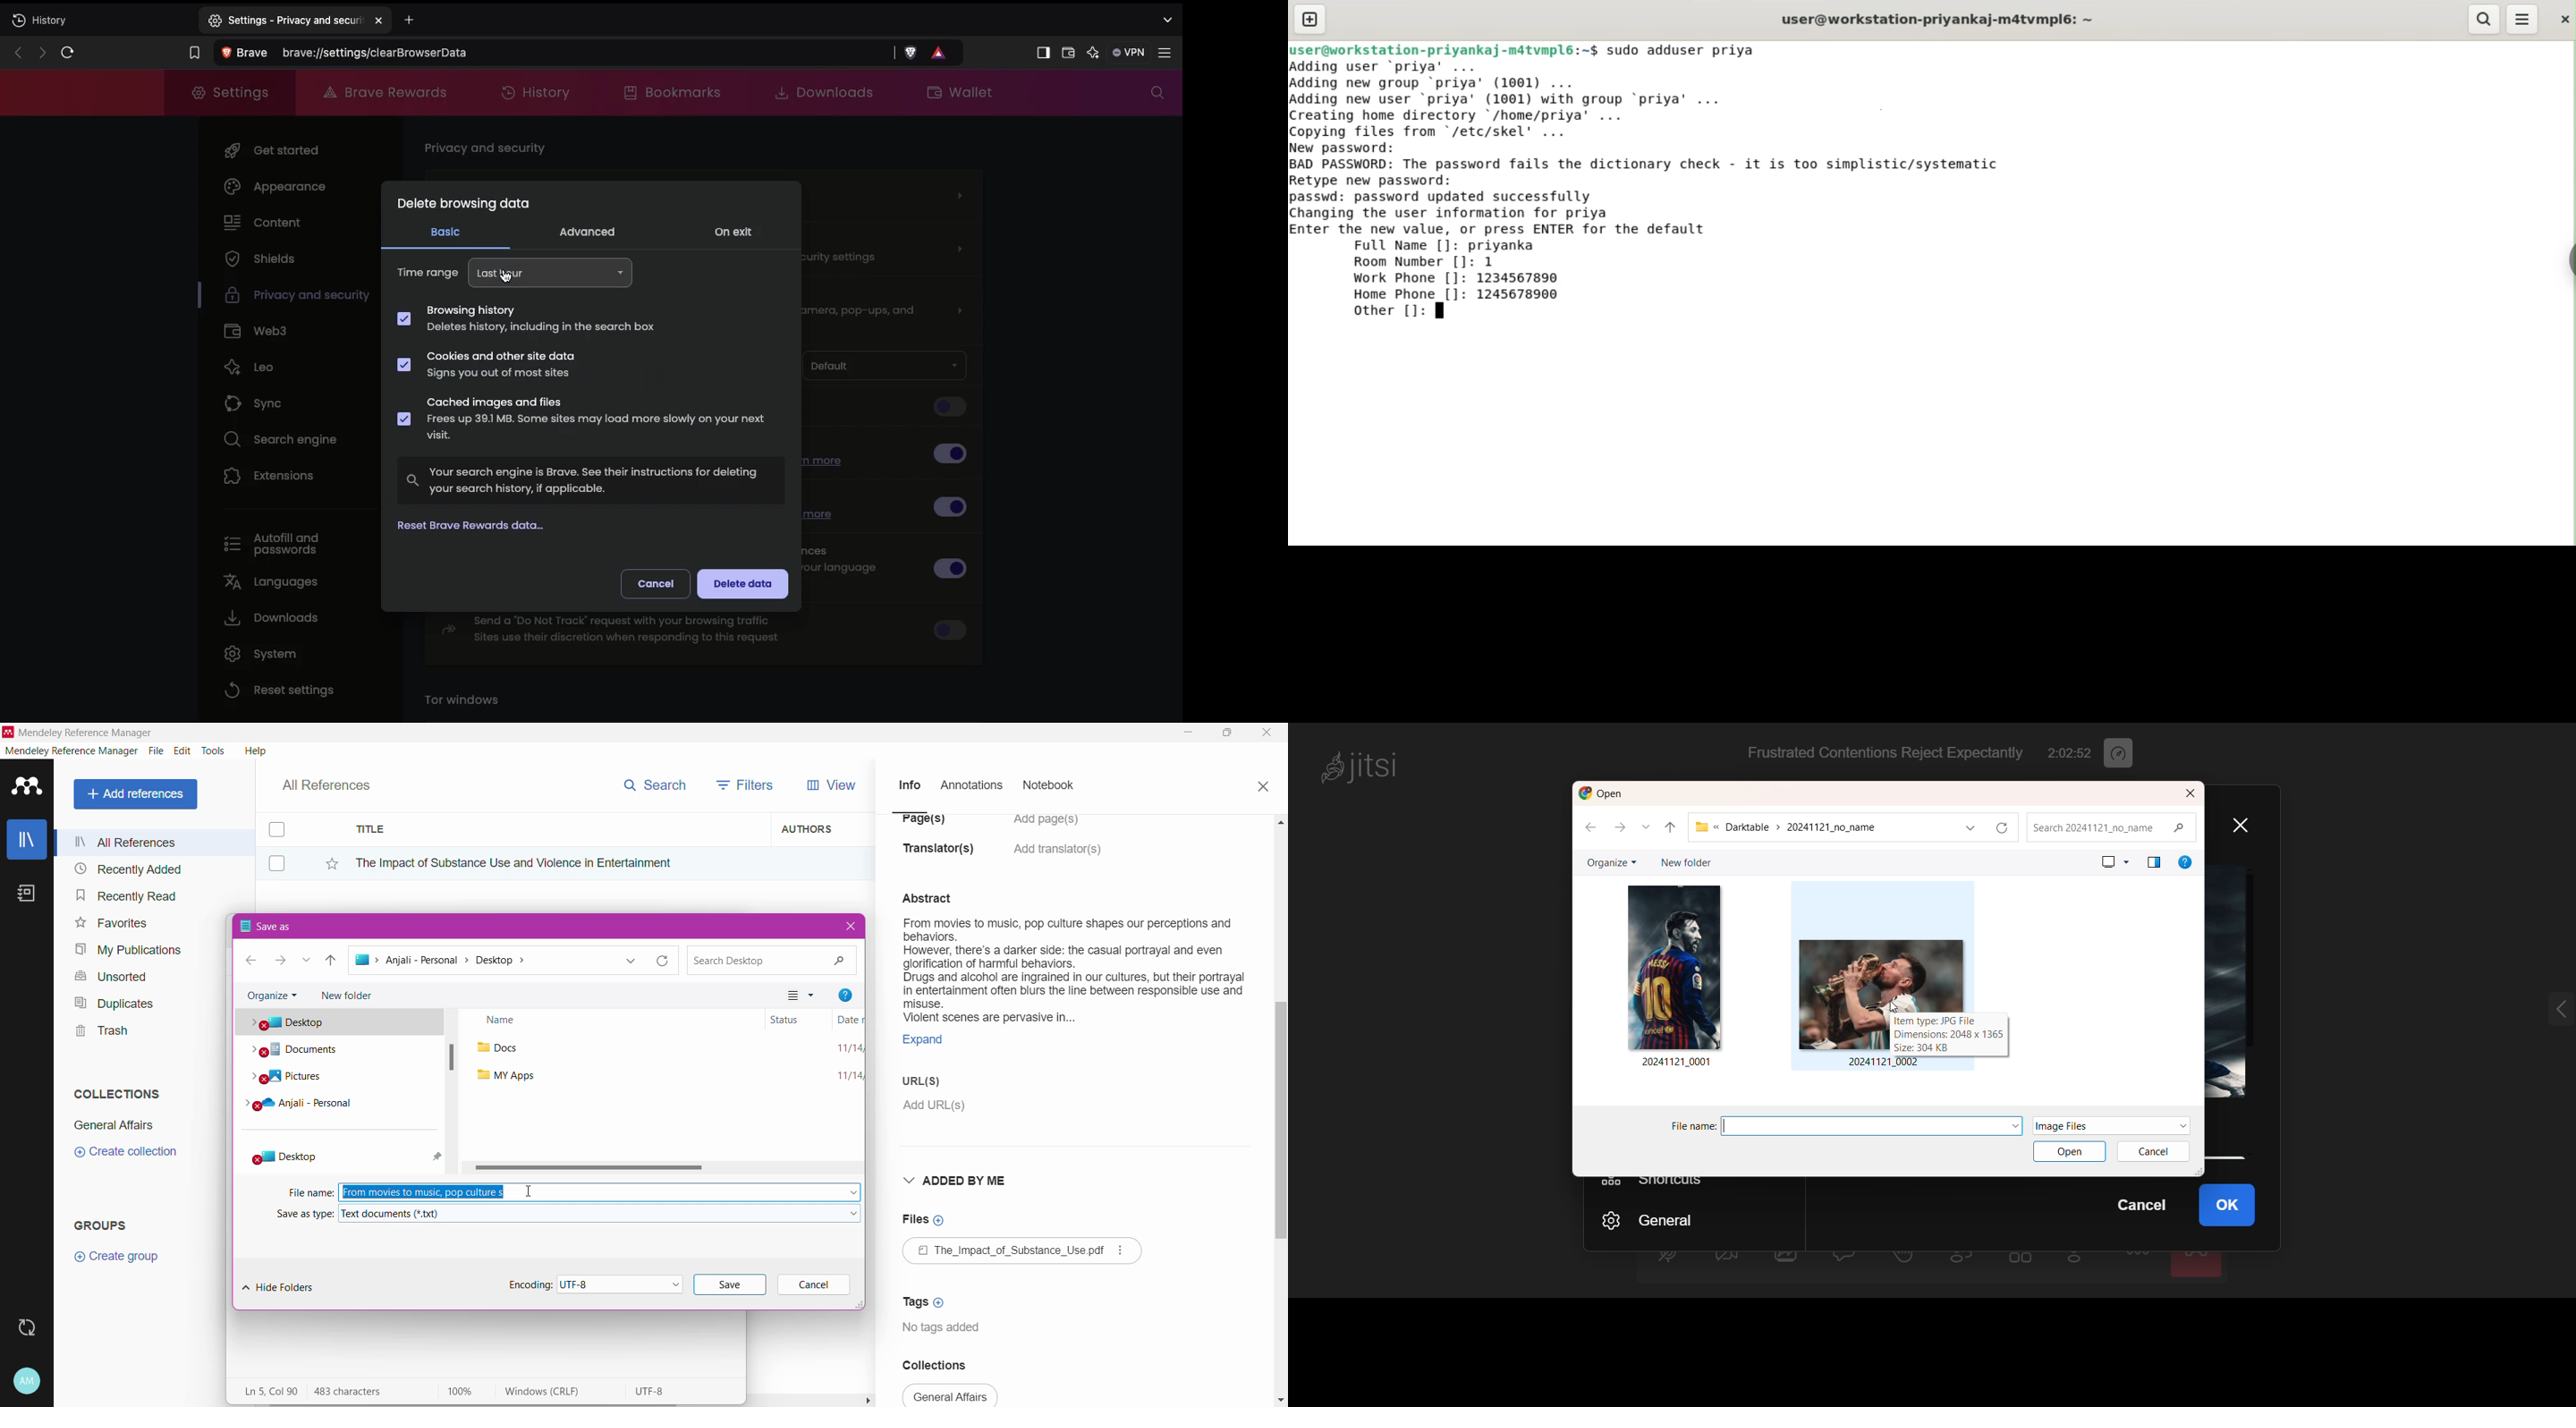 This screenshot has width=2576, height=1428. What do you see at coordinates (1678, 1063) in the screenshot?
I see `20241121_0001` at bounding box center [1678, 1063].